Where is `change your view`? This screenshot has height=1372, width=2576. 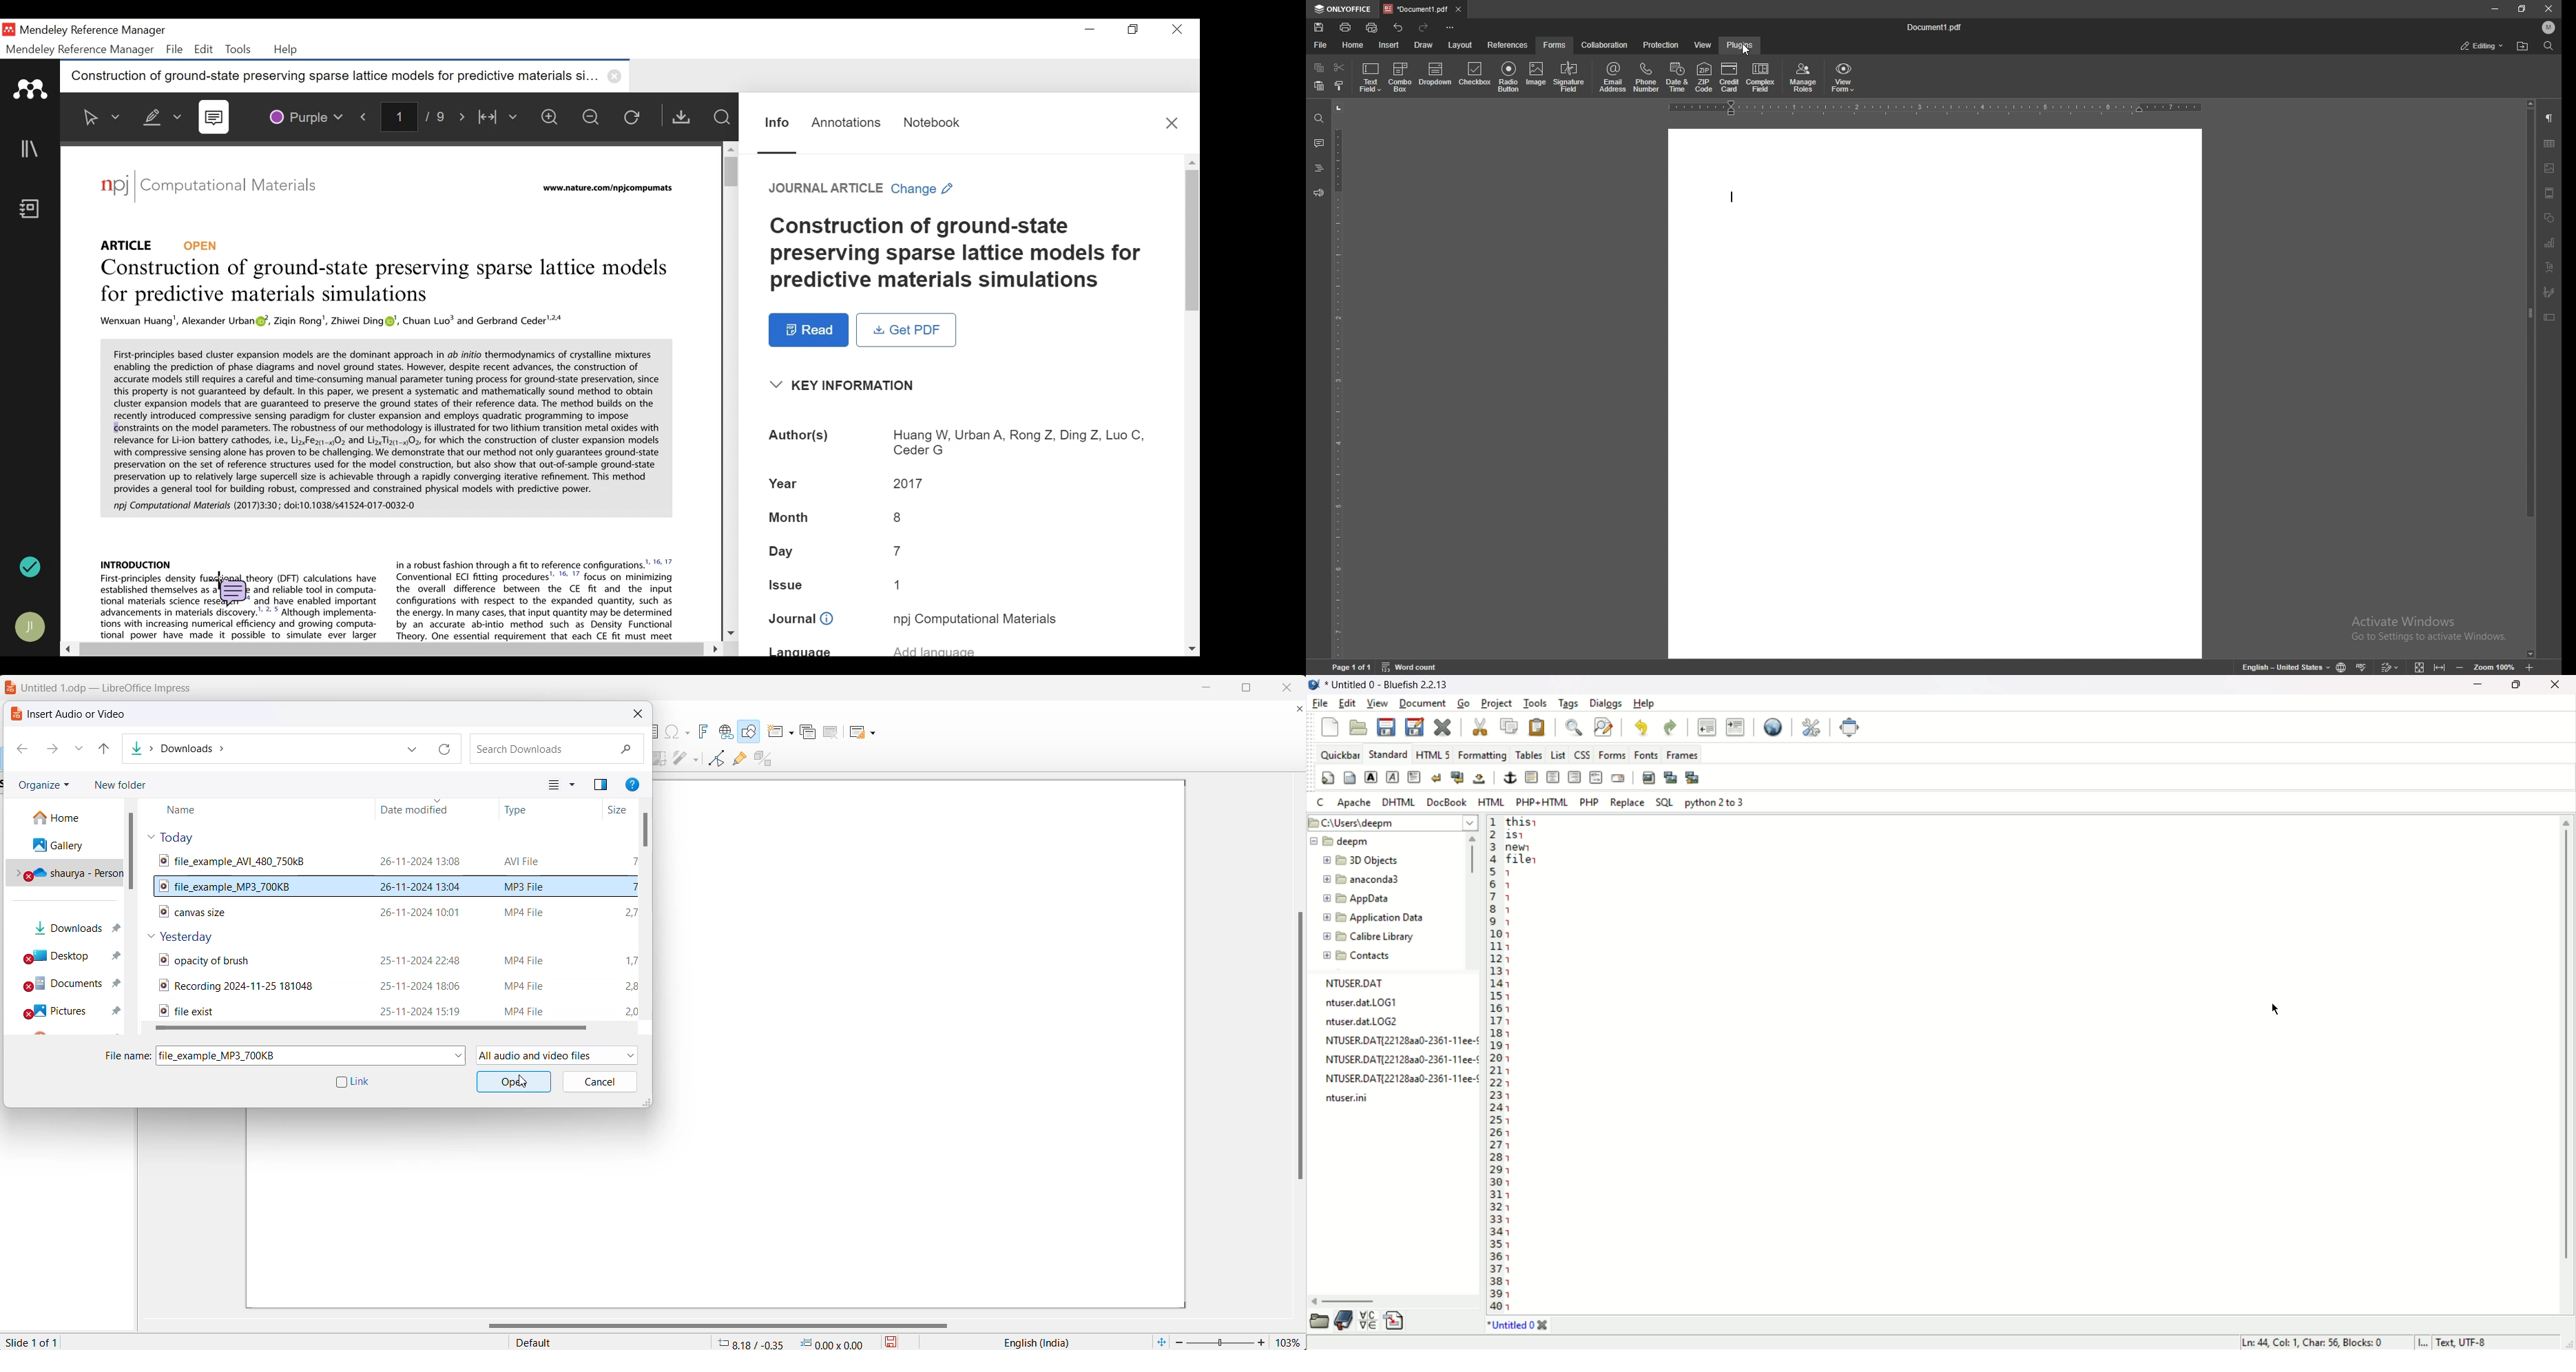 change your view is located at coordinates (552, 786).